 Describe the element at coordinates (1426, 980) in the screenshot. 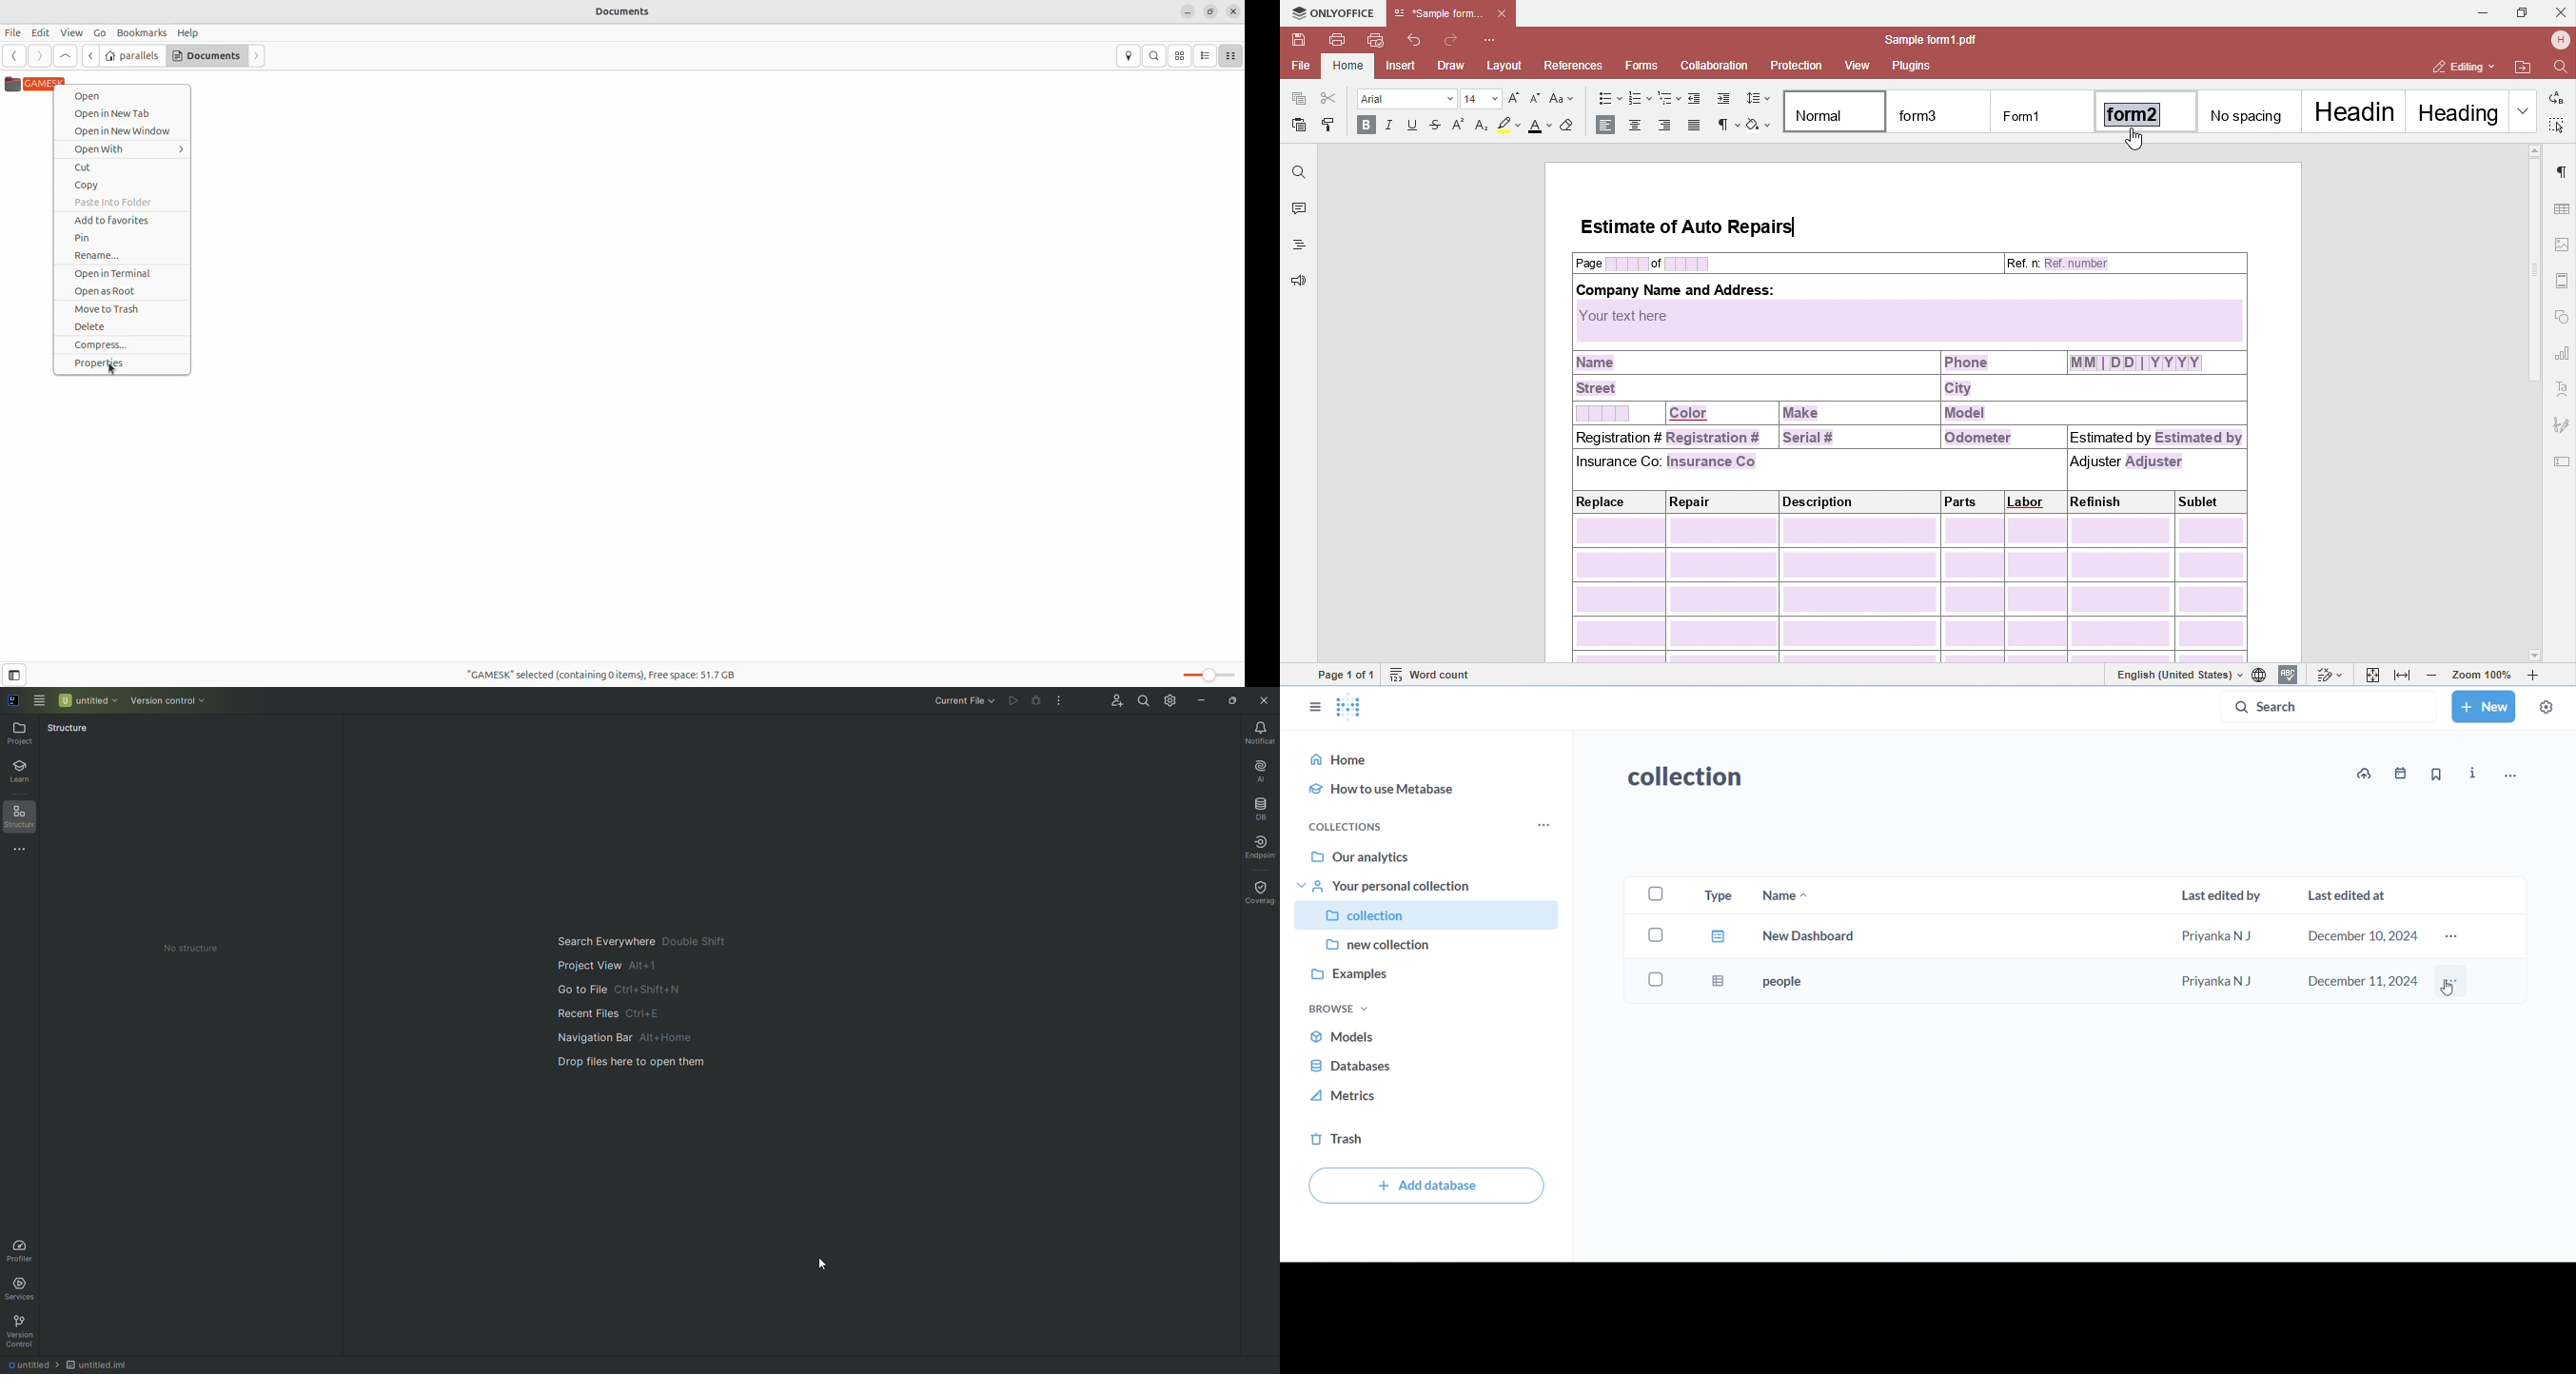

I see `examples` at that location.